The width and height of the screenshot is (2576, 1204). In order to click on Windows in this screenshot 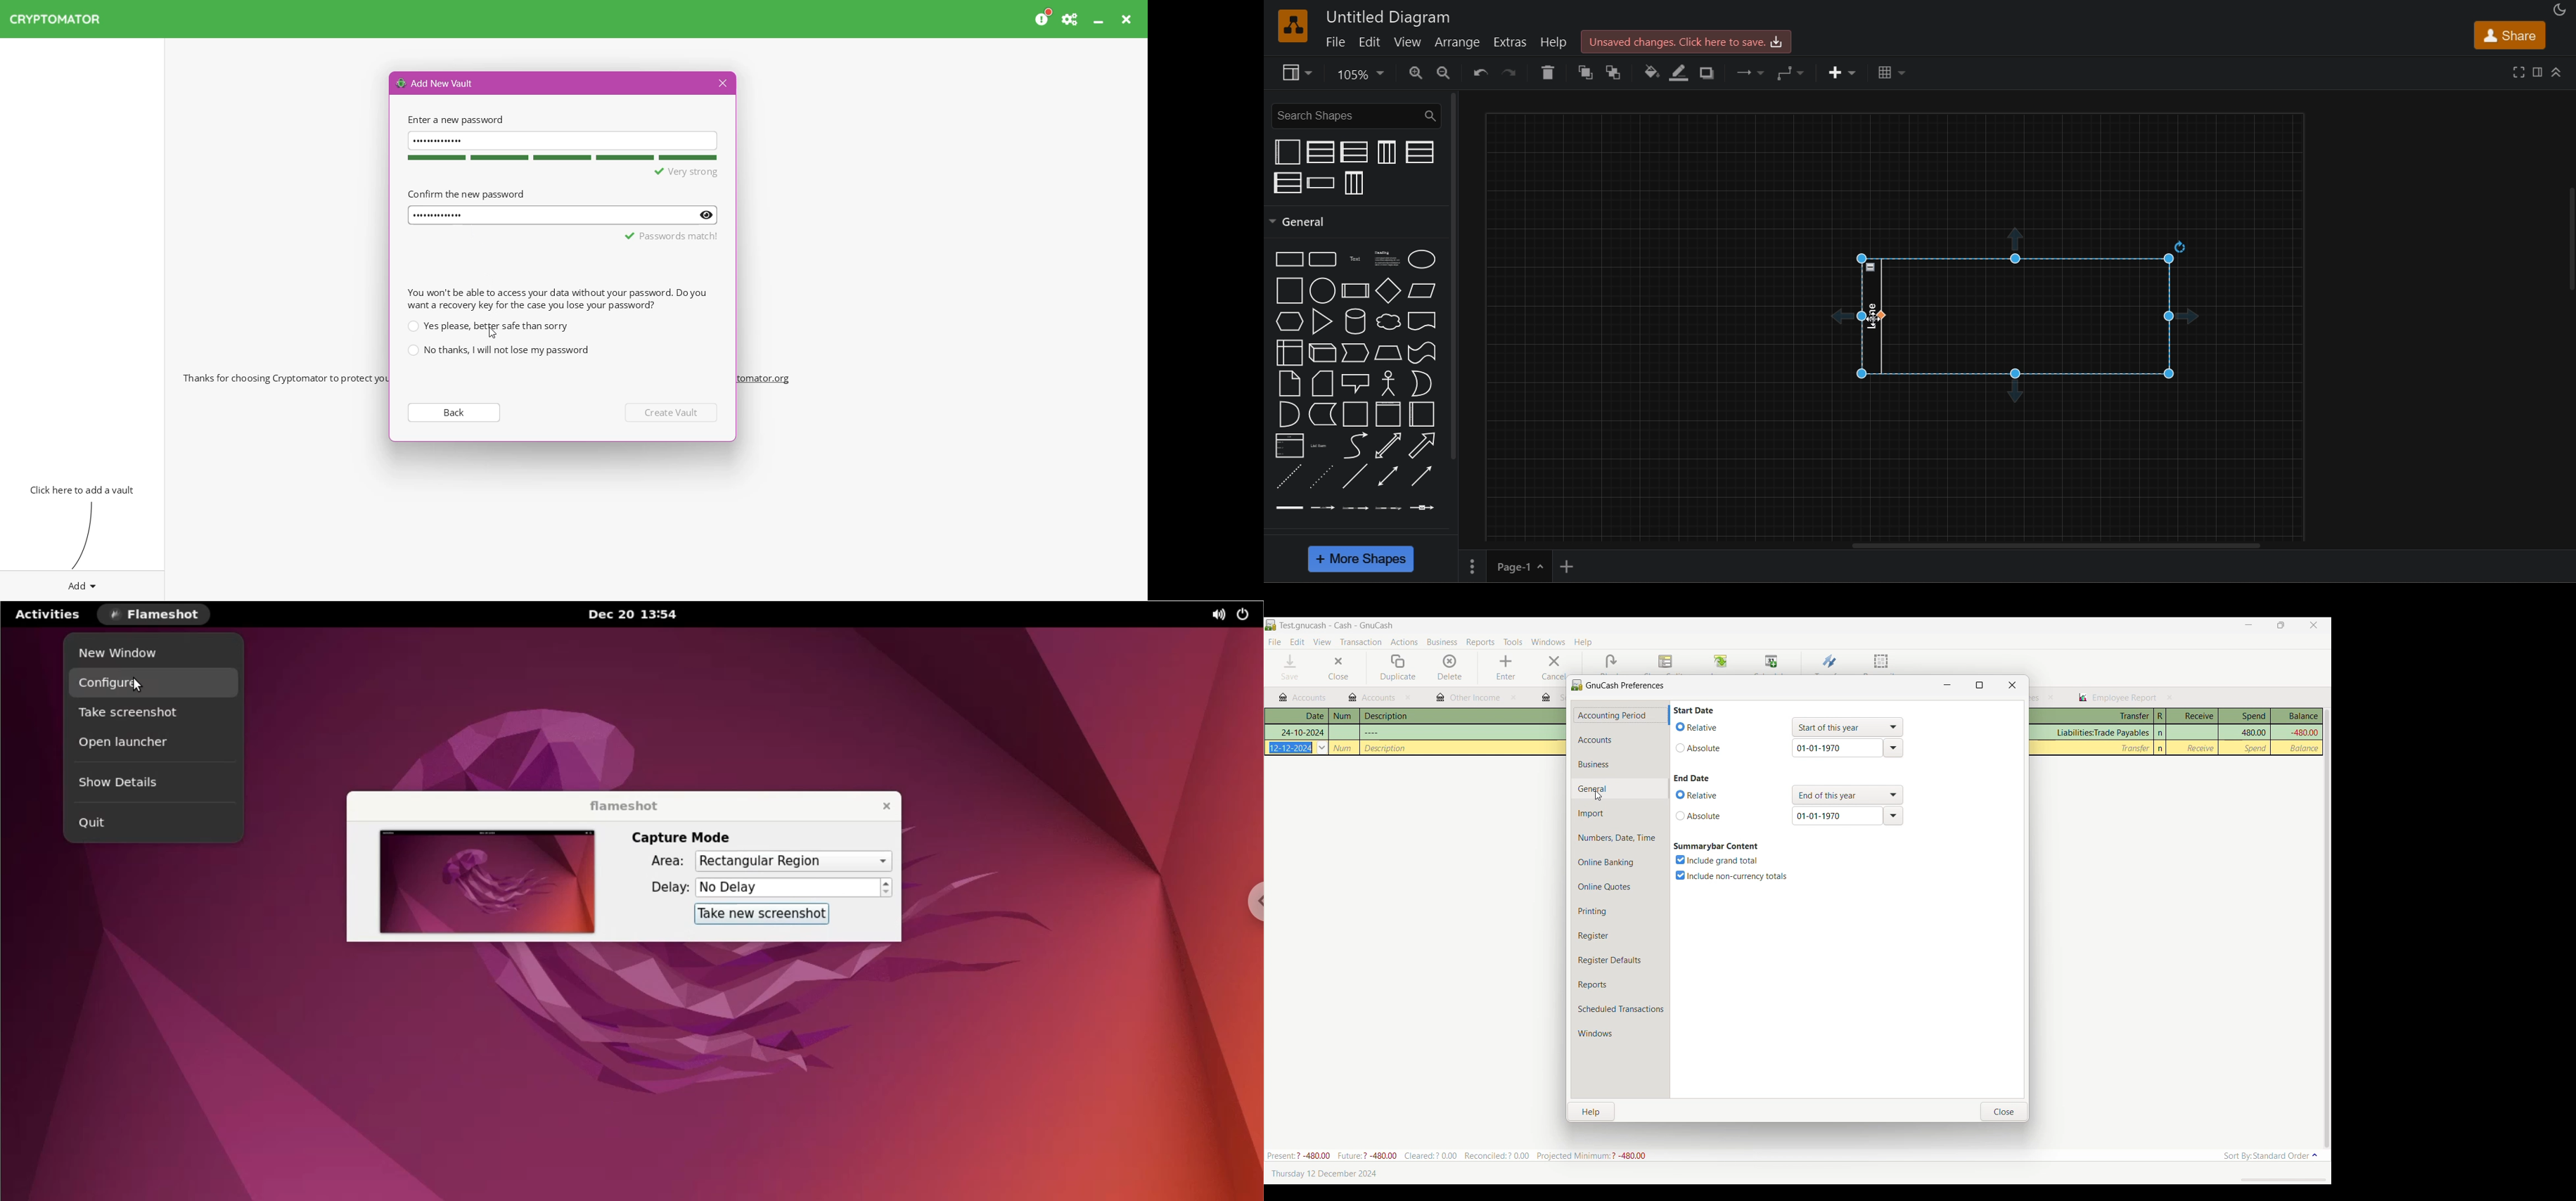, I will do `click(1620, 1034)`.